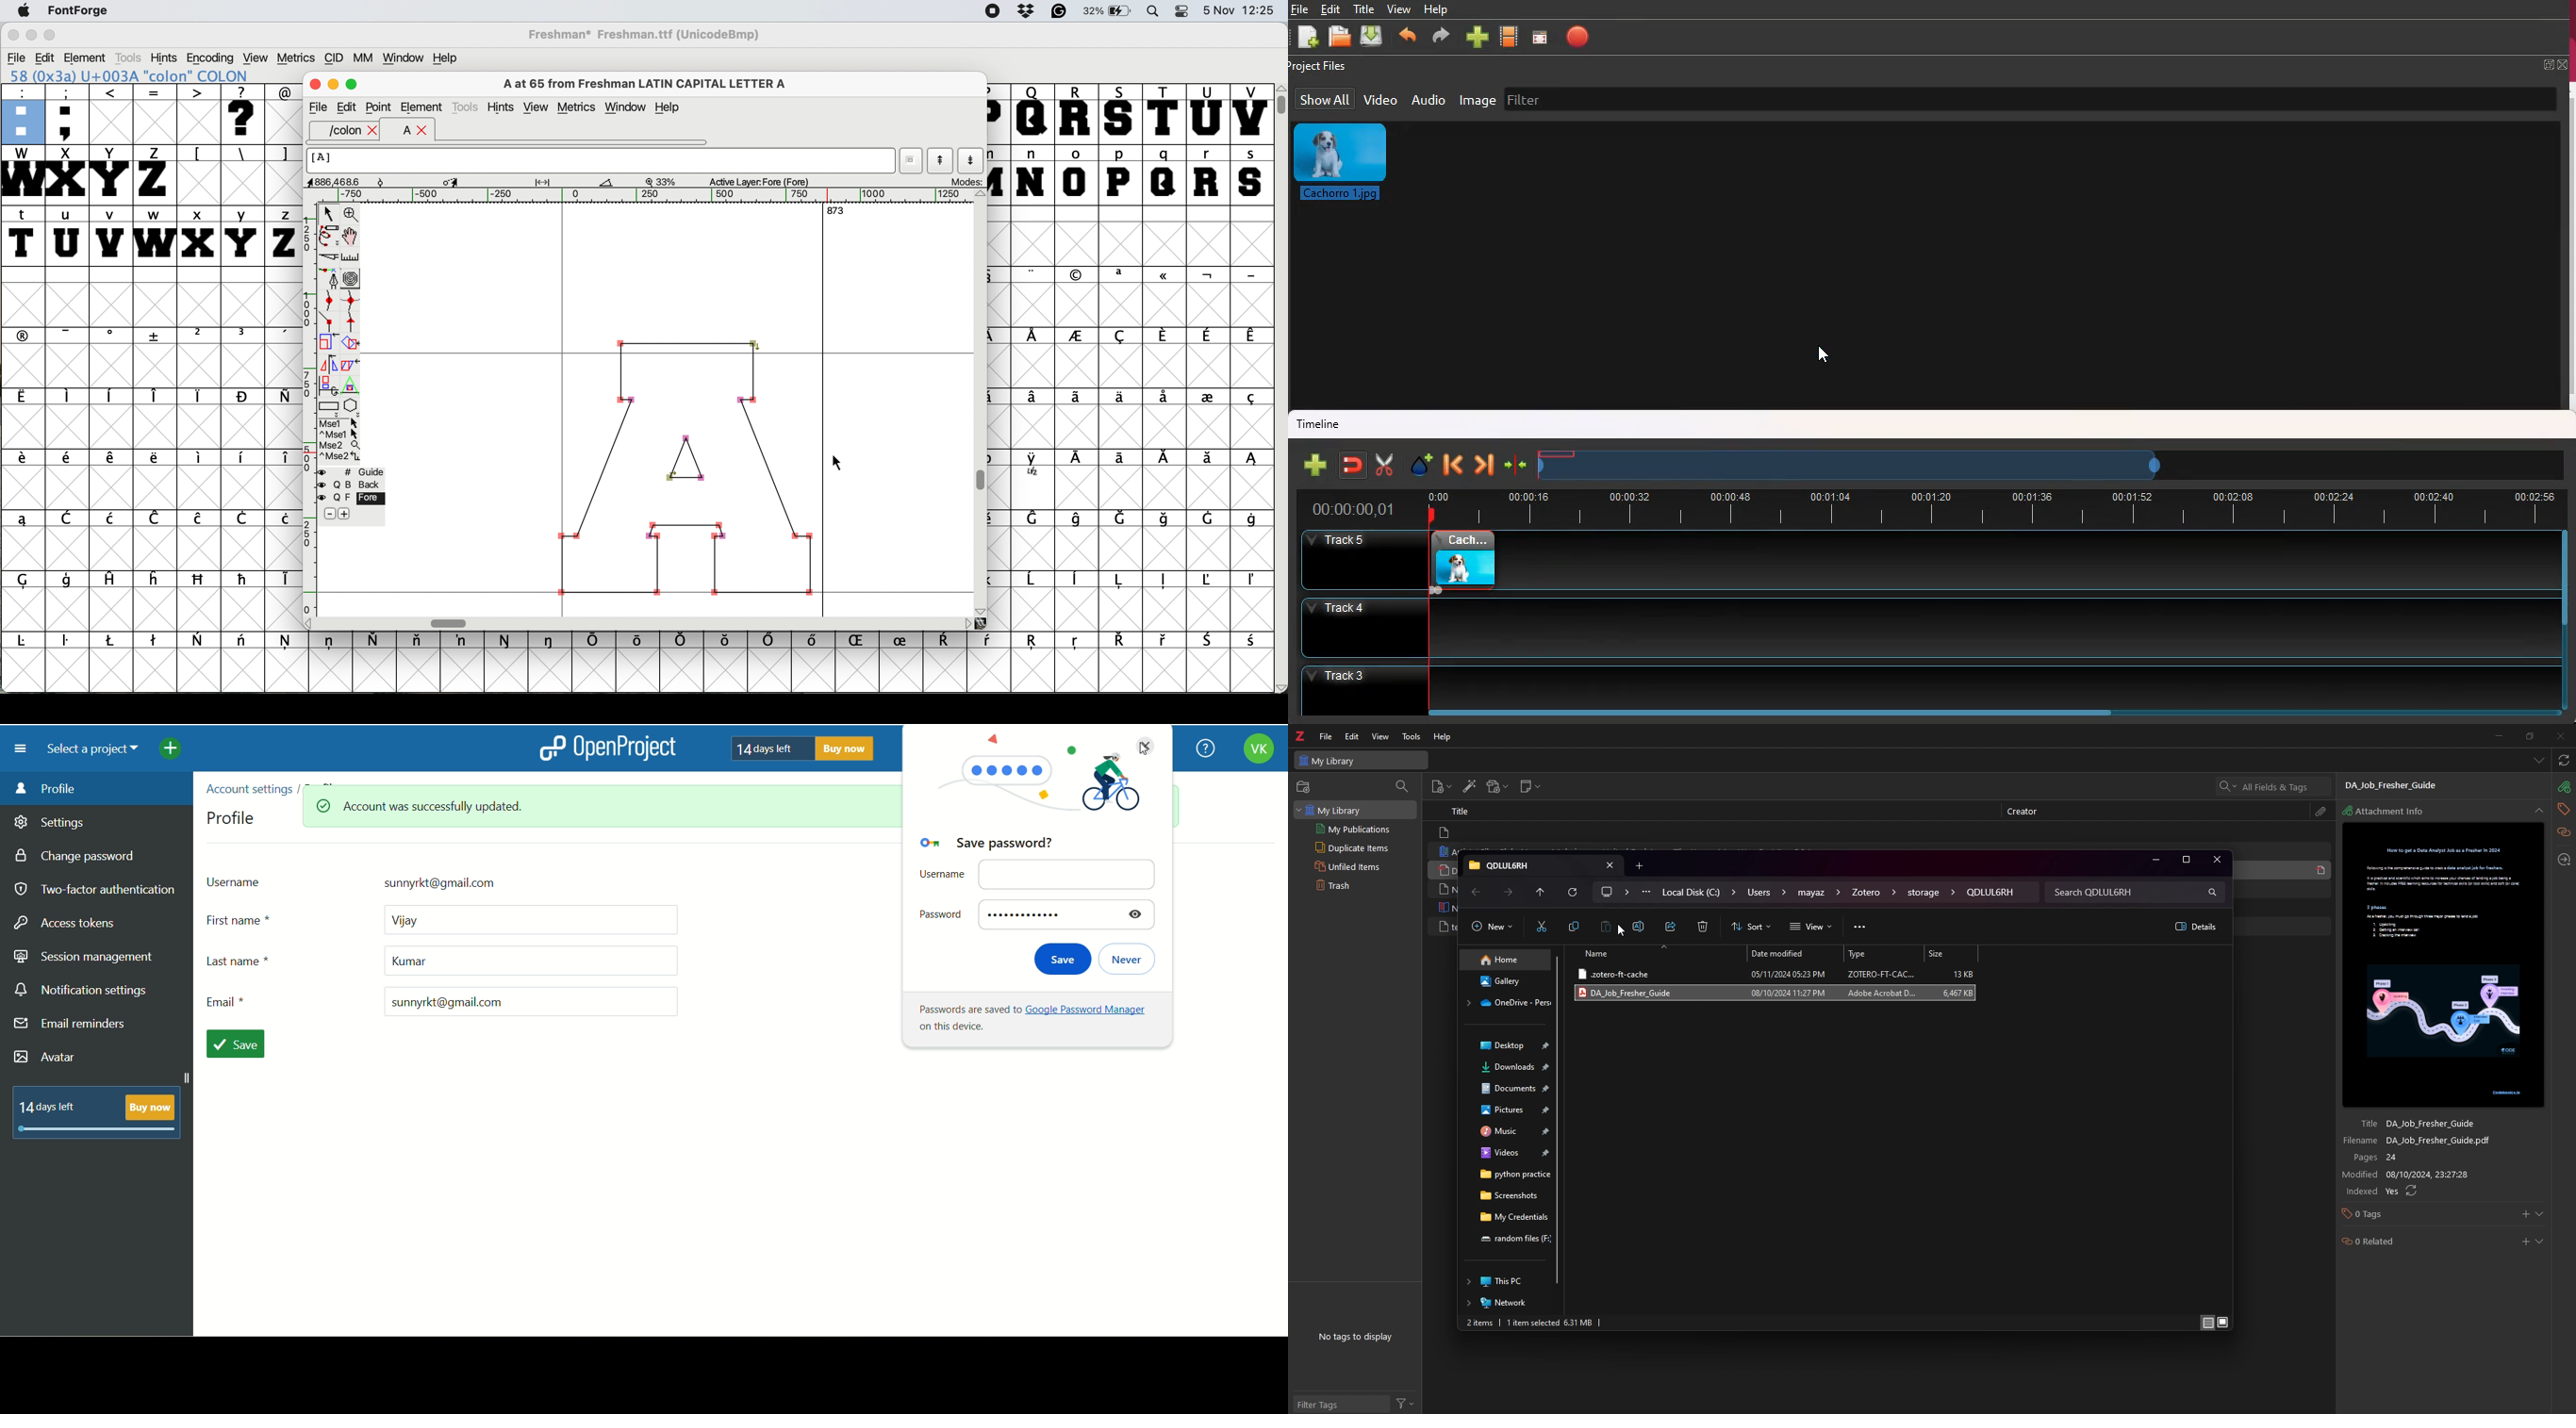 The width and height of the screenshot is (2576, 1428). Describe the element at coordinates (649, 34) in the screenshot. I see `Freshman* Freshman.ttf (UnicodeBmp)` at that location.